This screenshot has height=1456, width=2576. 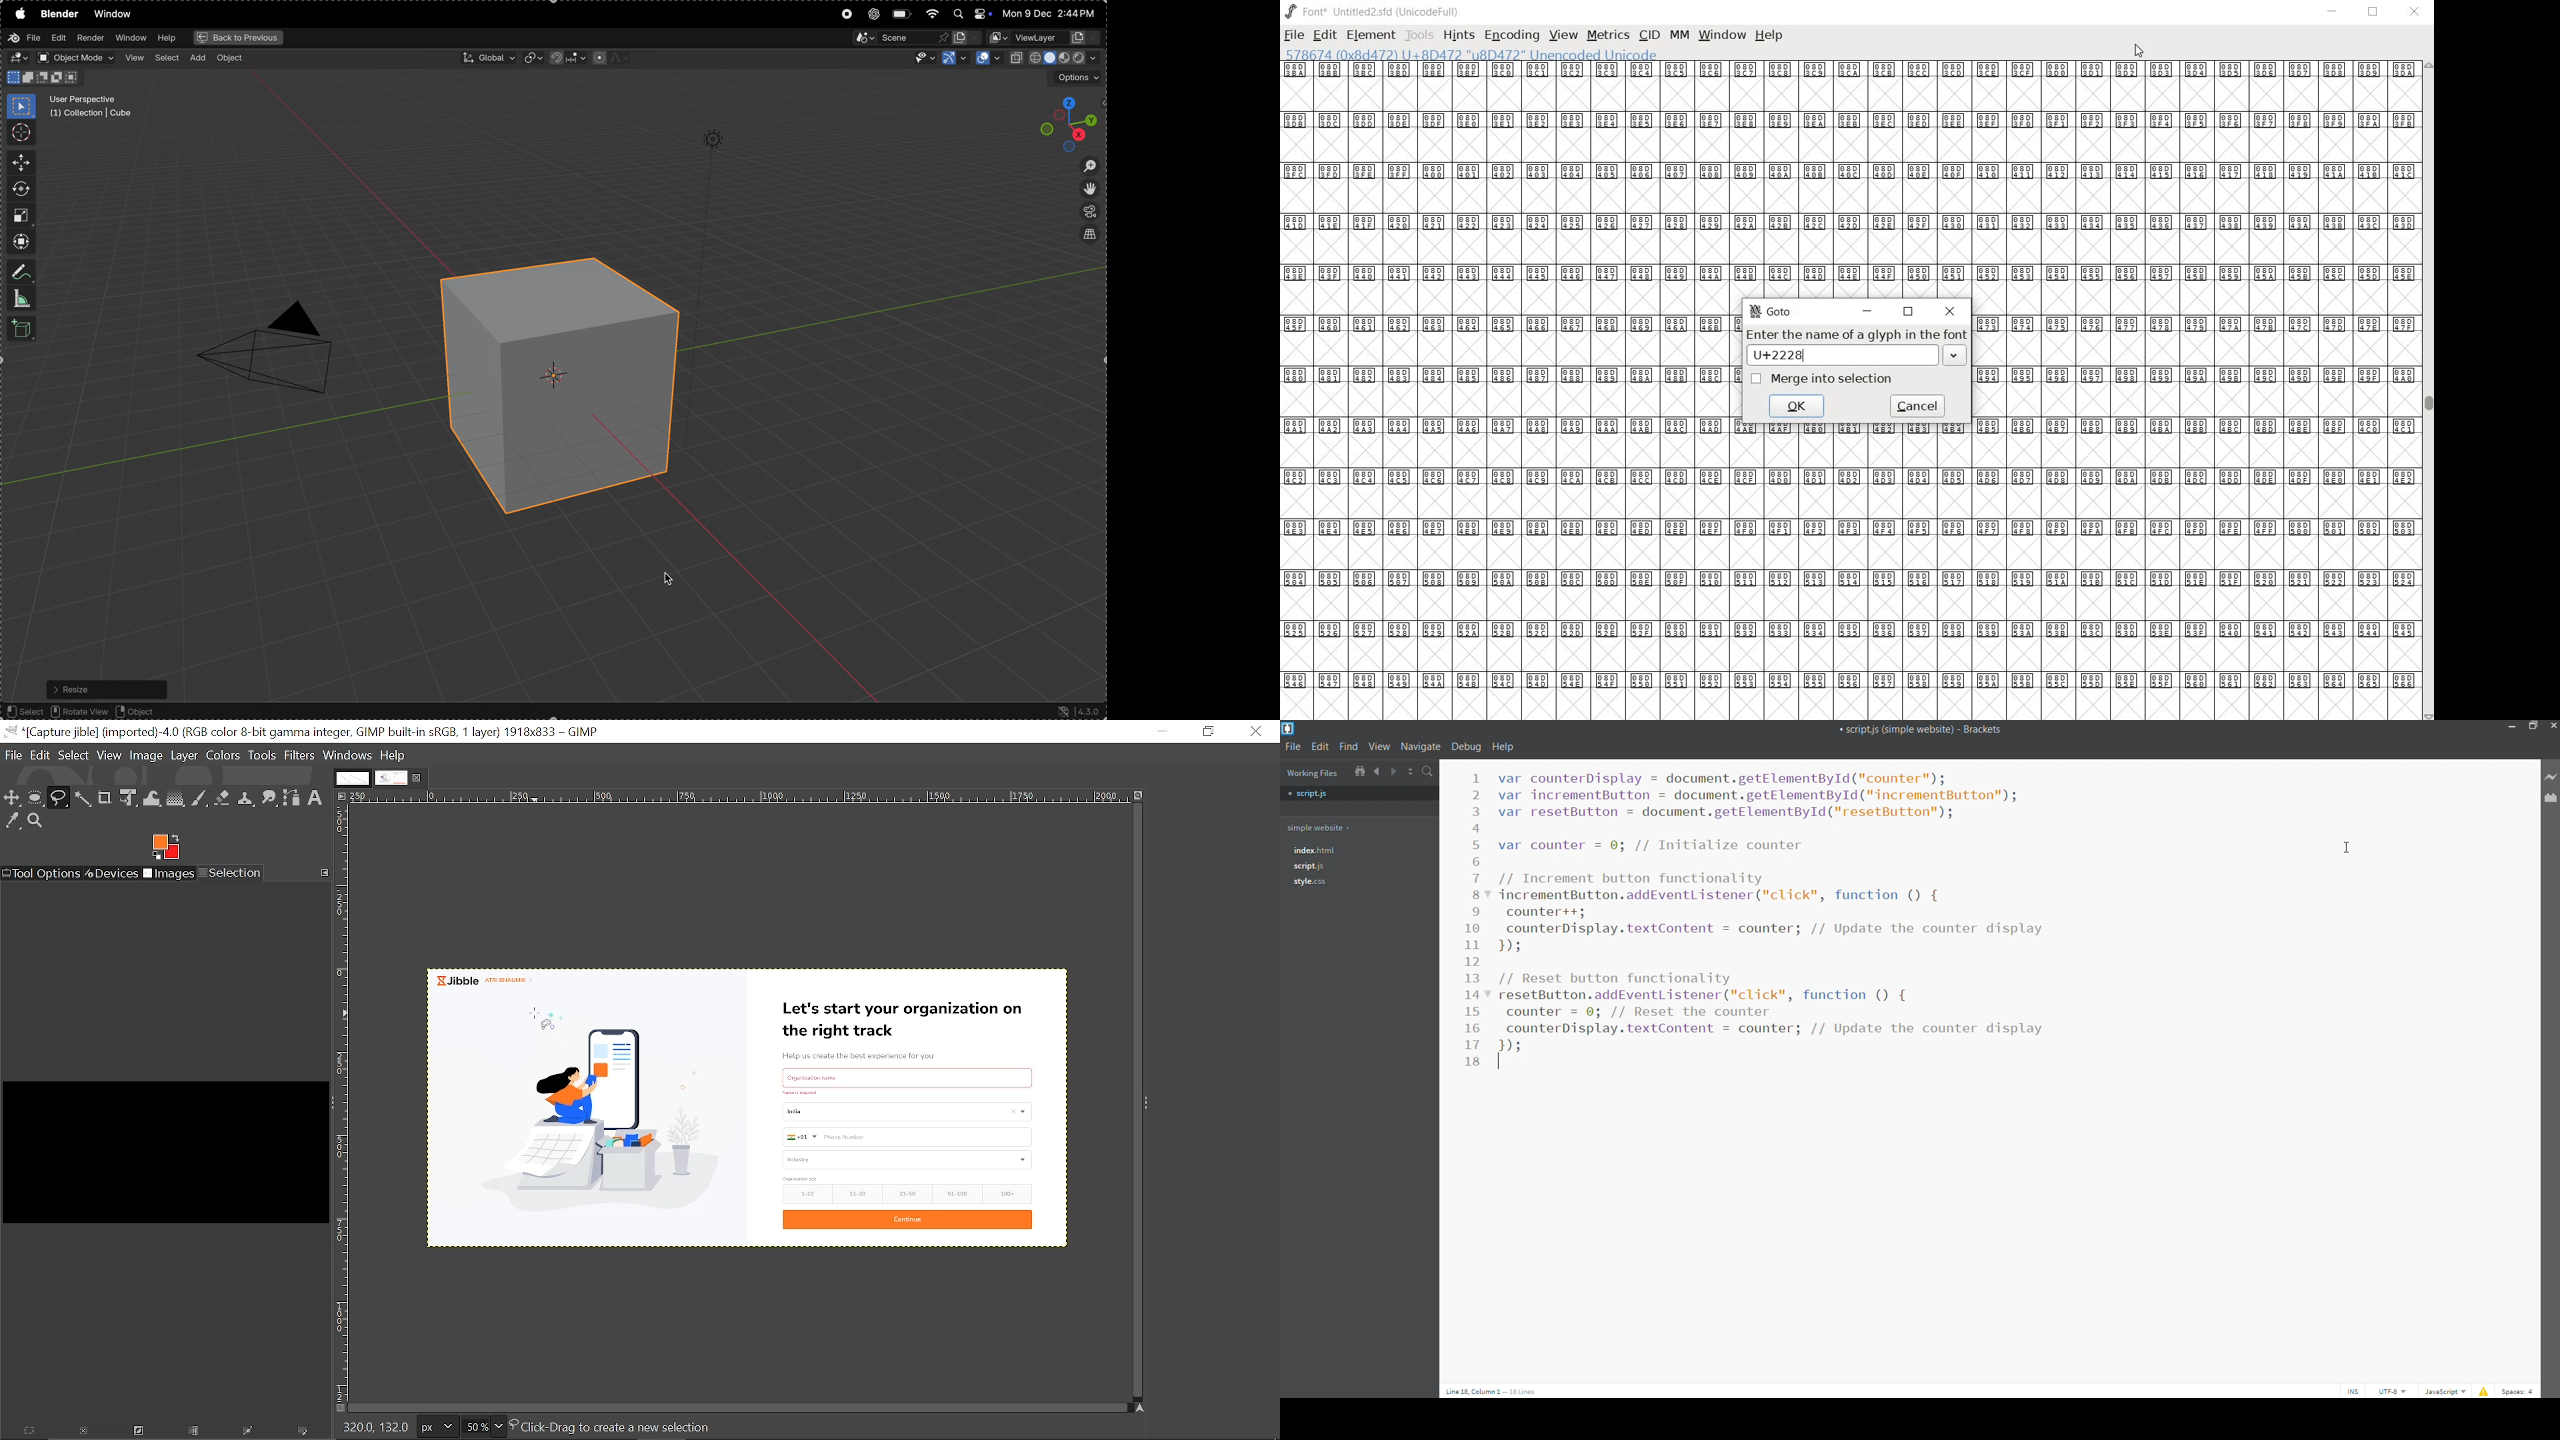 I want to click on minimize, so click(x=1868, y=312).